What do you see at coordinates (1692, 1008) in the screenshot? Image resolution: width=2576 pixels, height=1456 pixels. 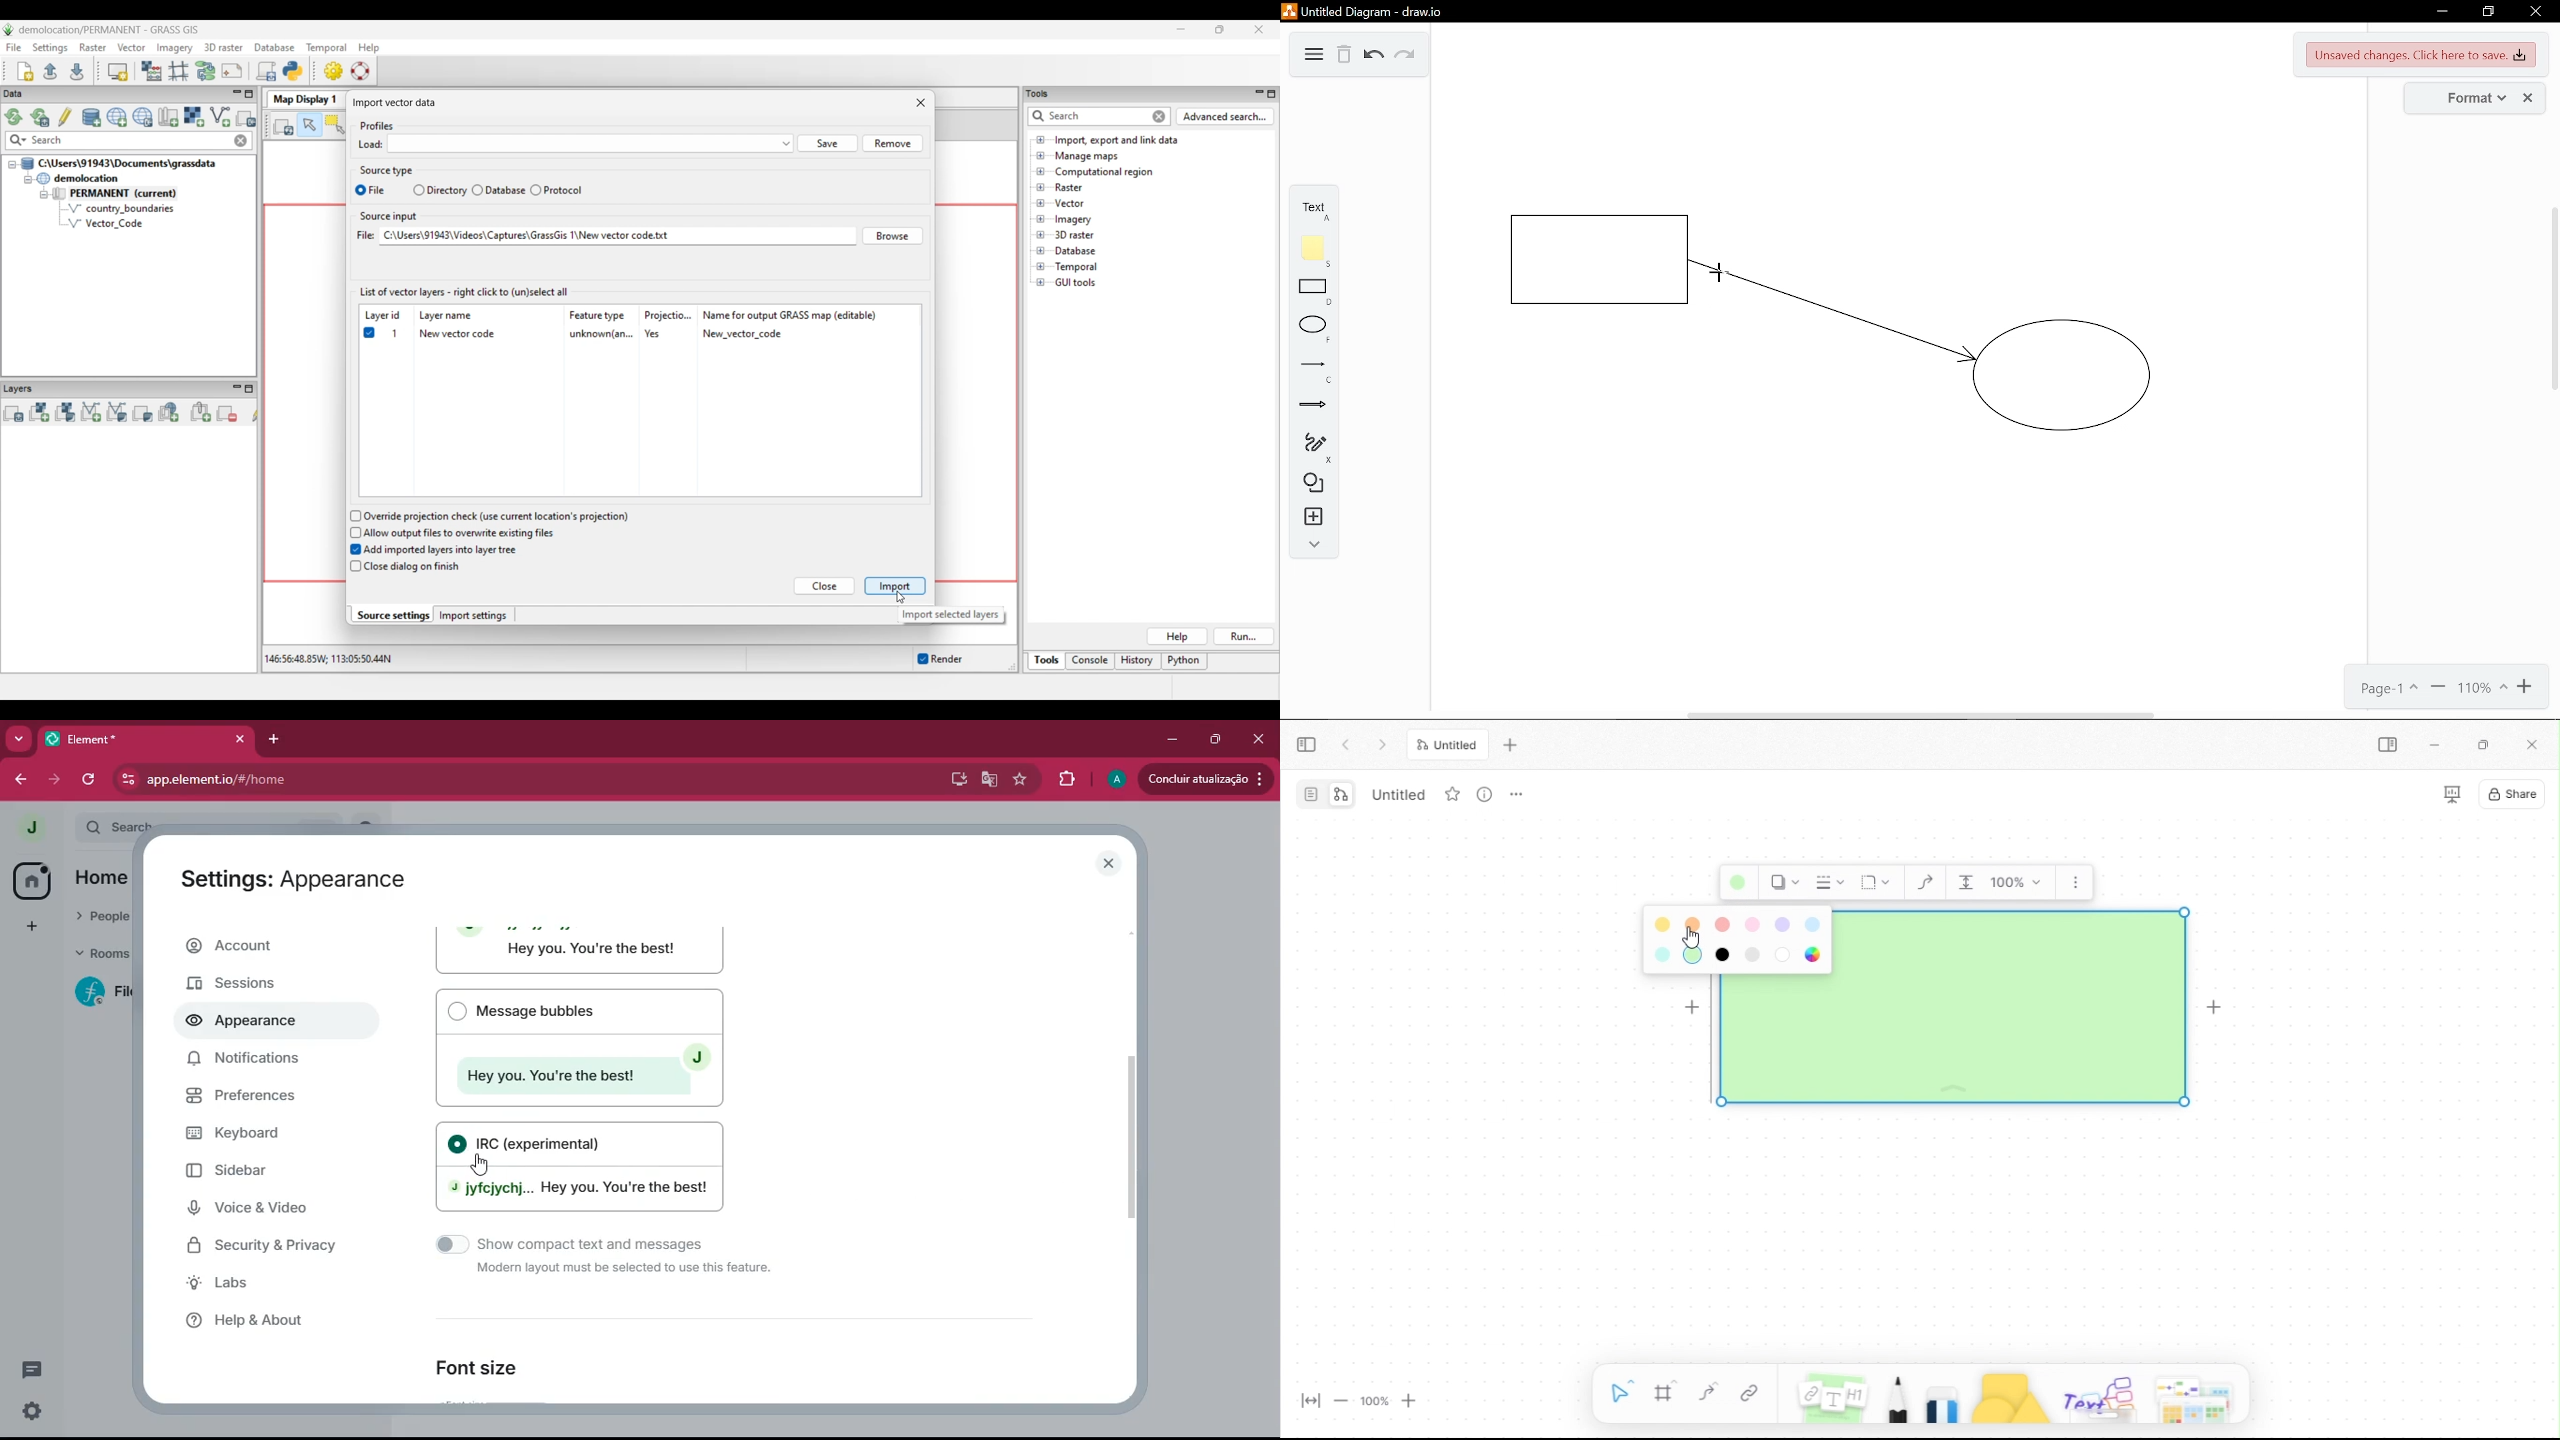 I see `Add` at bounding box center [1692, 1008].